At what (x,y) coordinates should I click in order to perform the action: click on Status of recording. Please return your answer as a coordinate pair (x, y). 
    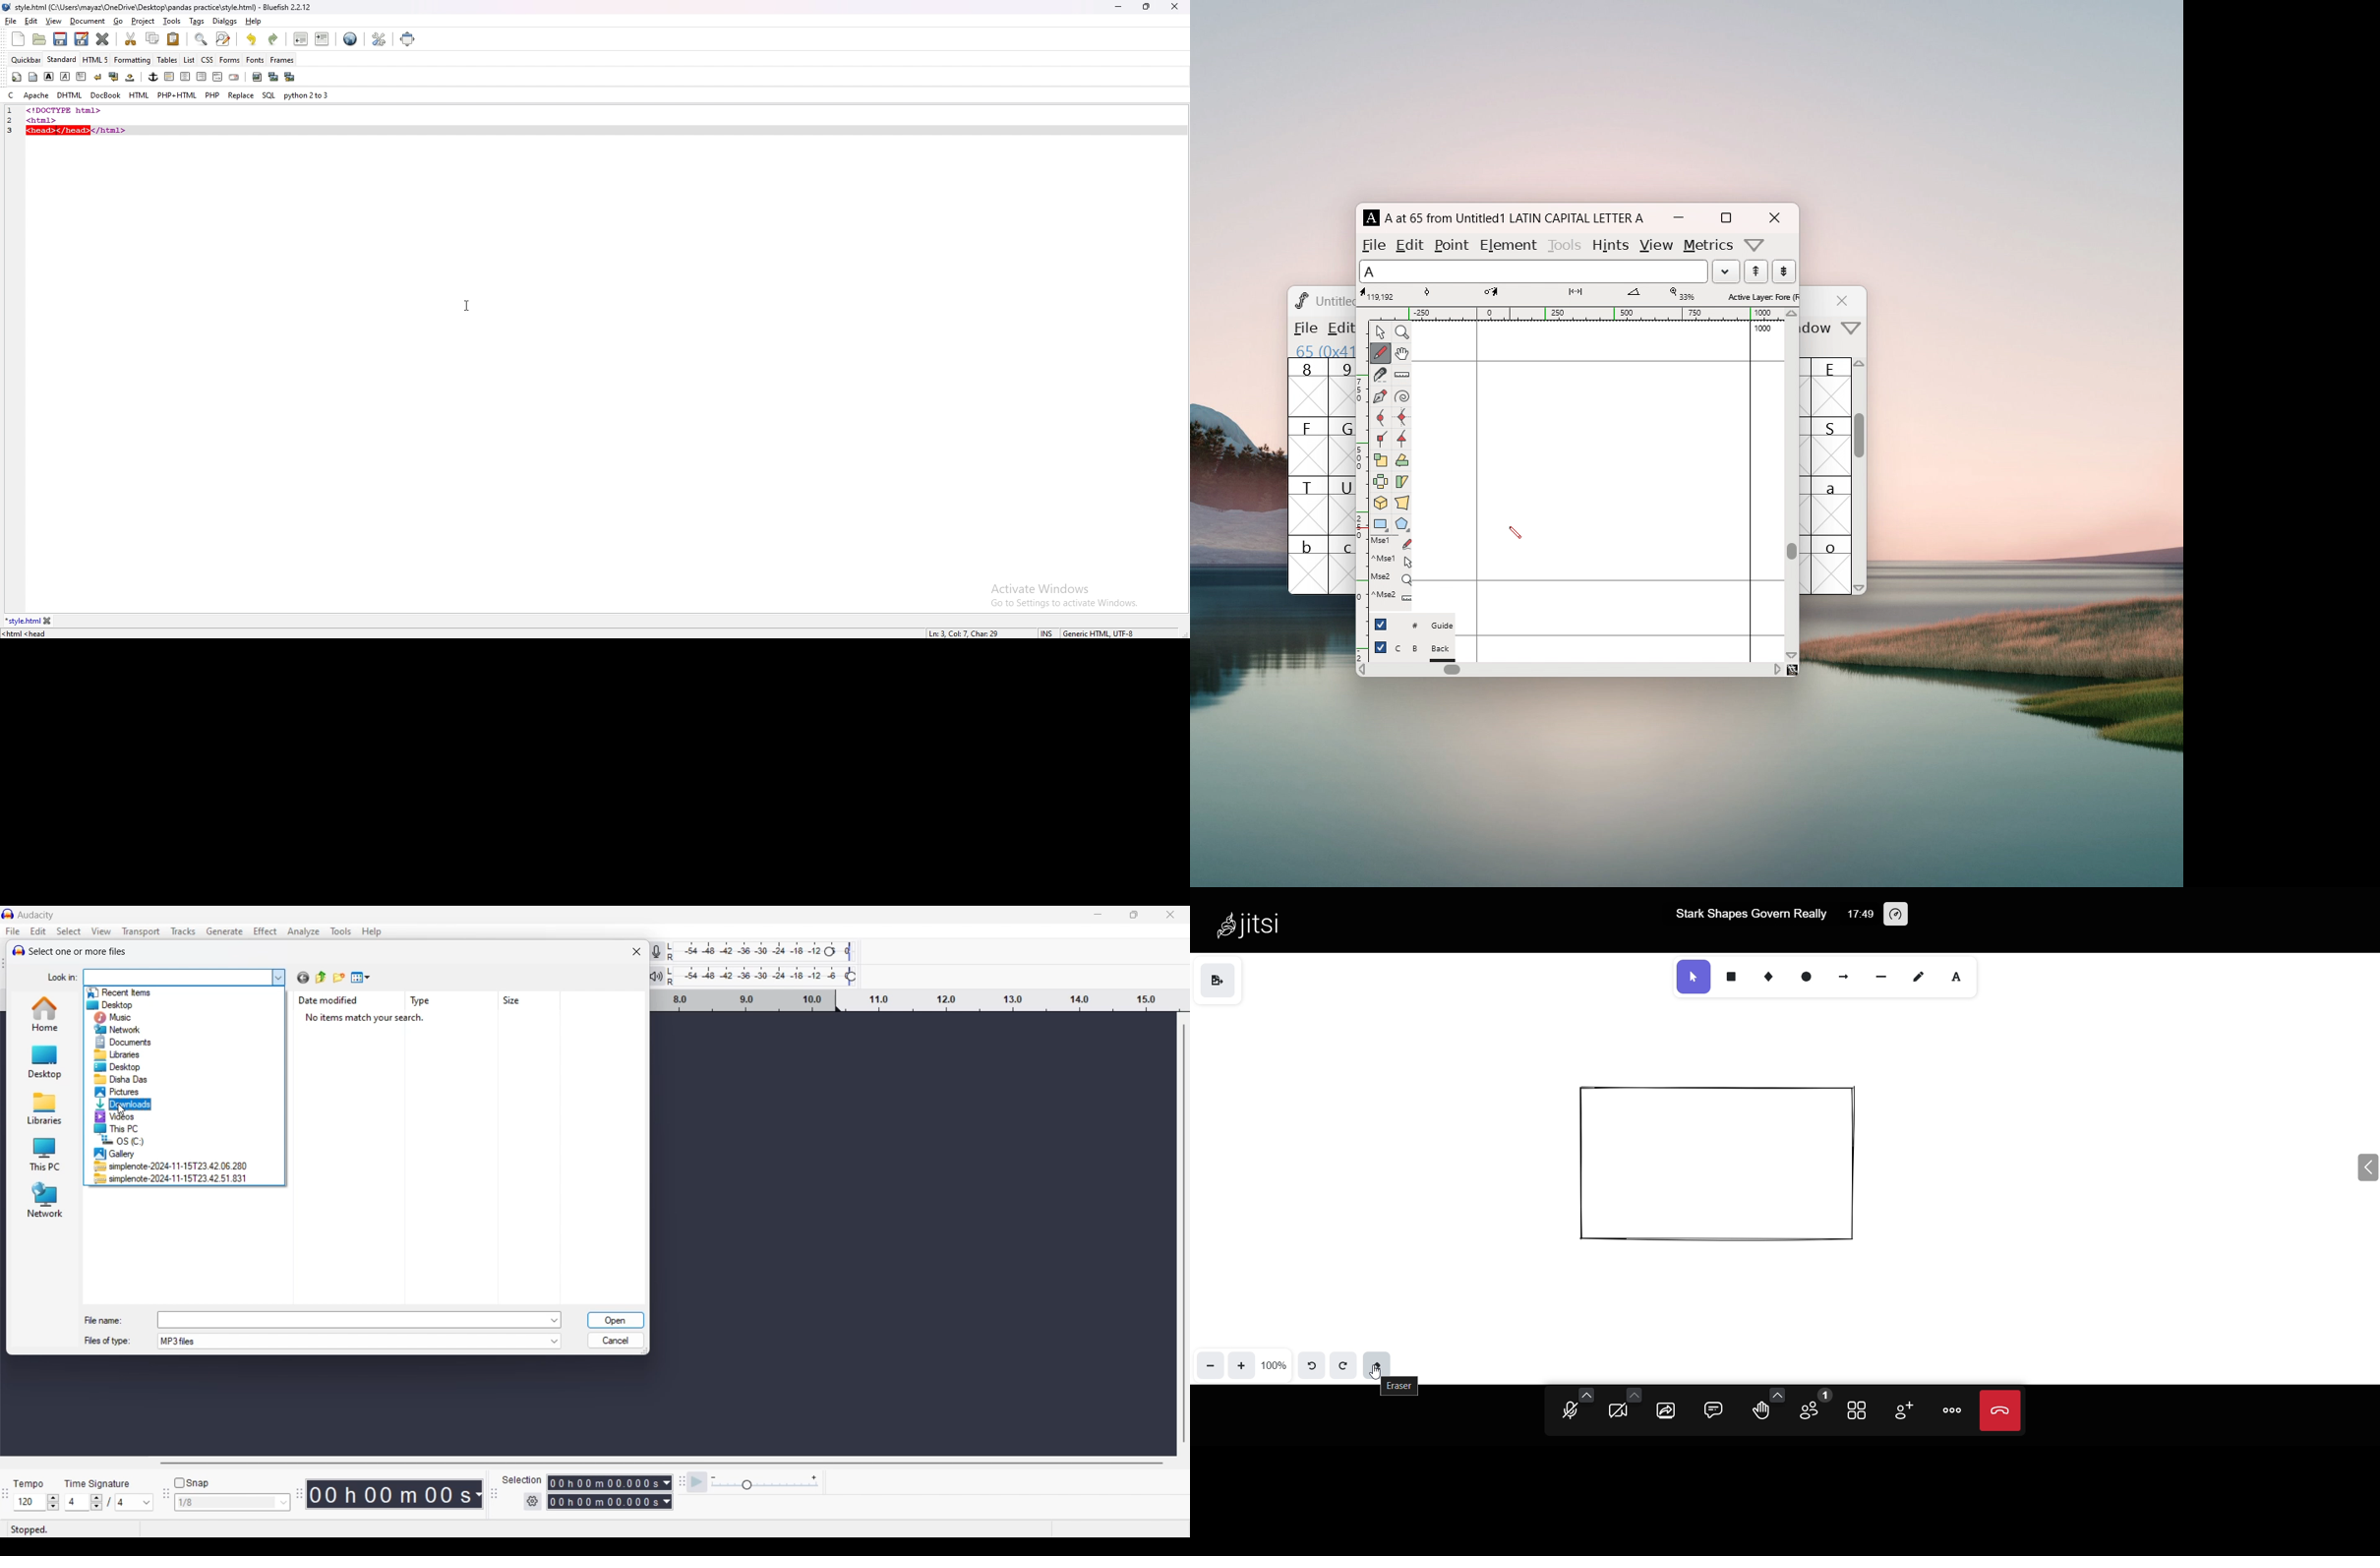
    Looking at the image, I should click on (58, 1530).